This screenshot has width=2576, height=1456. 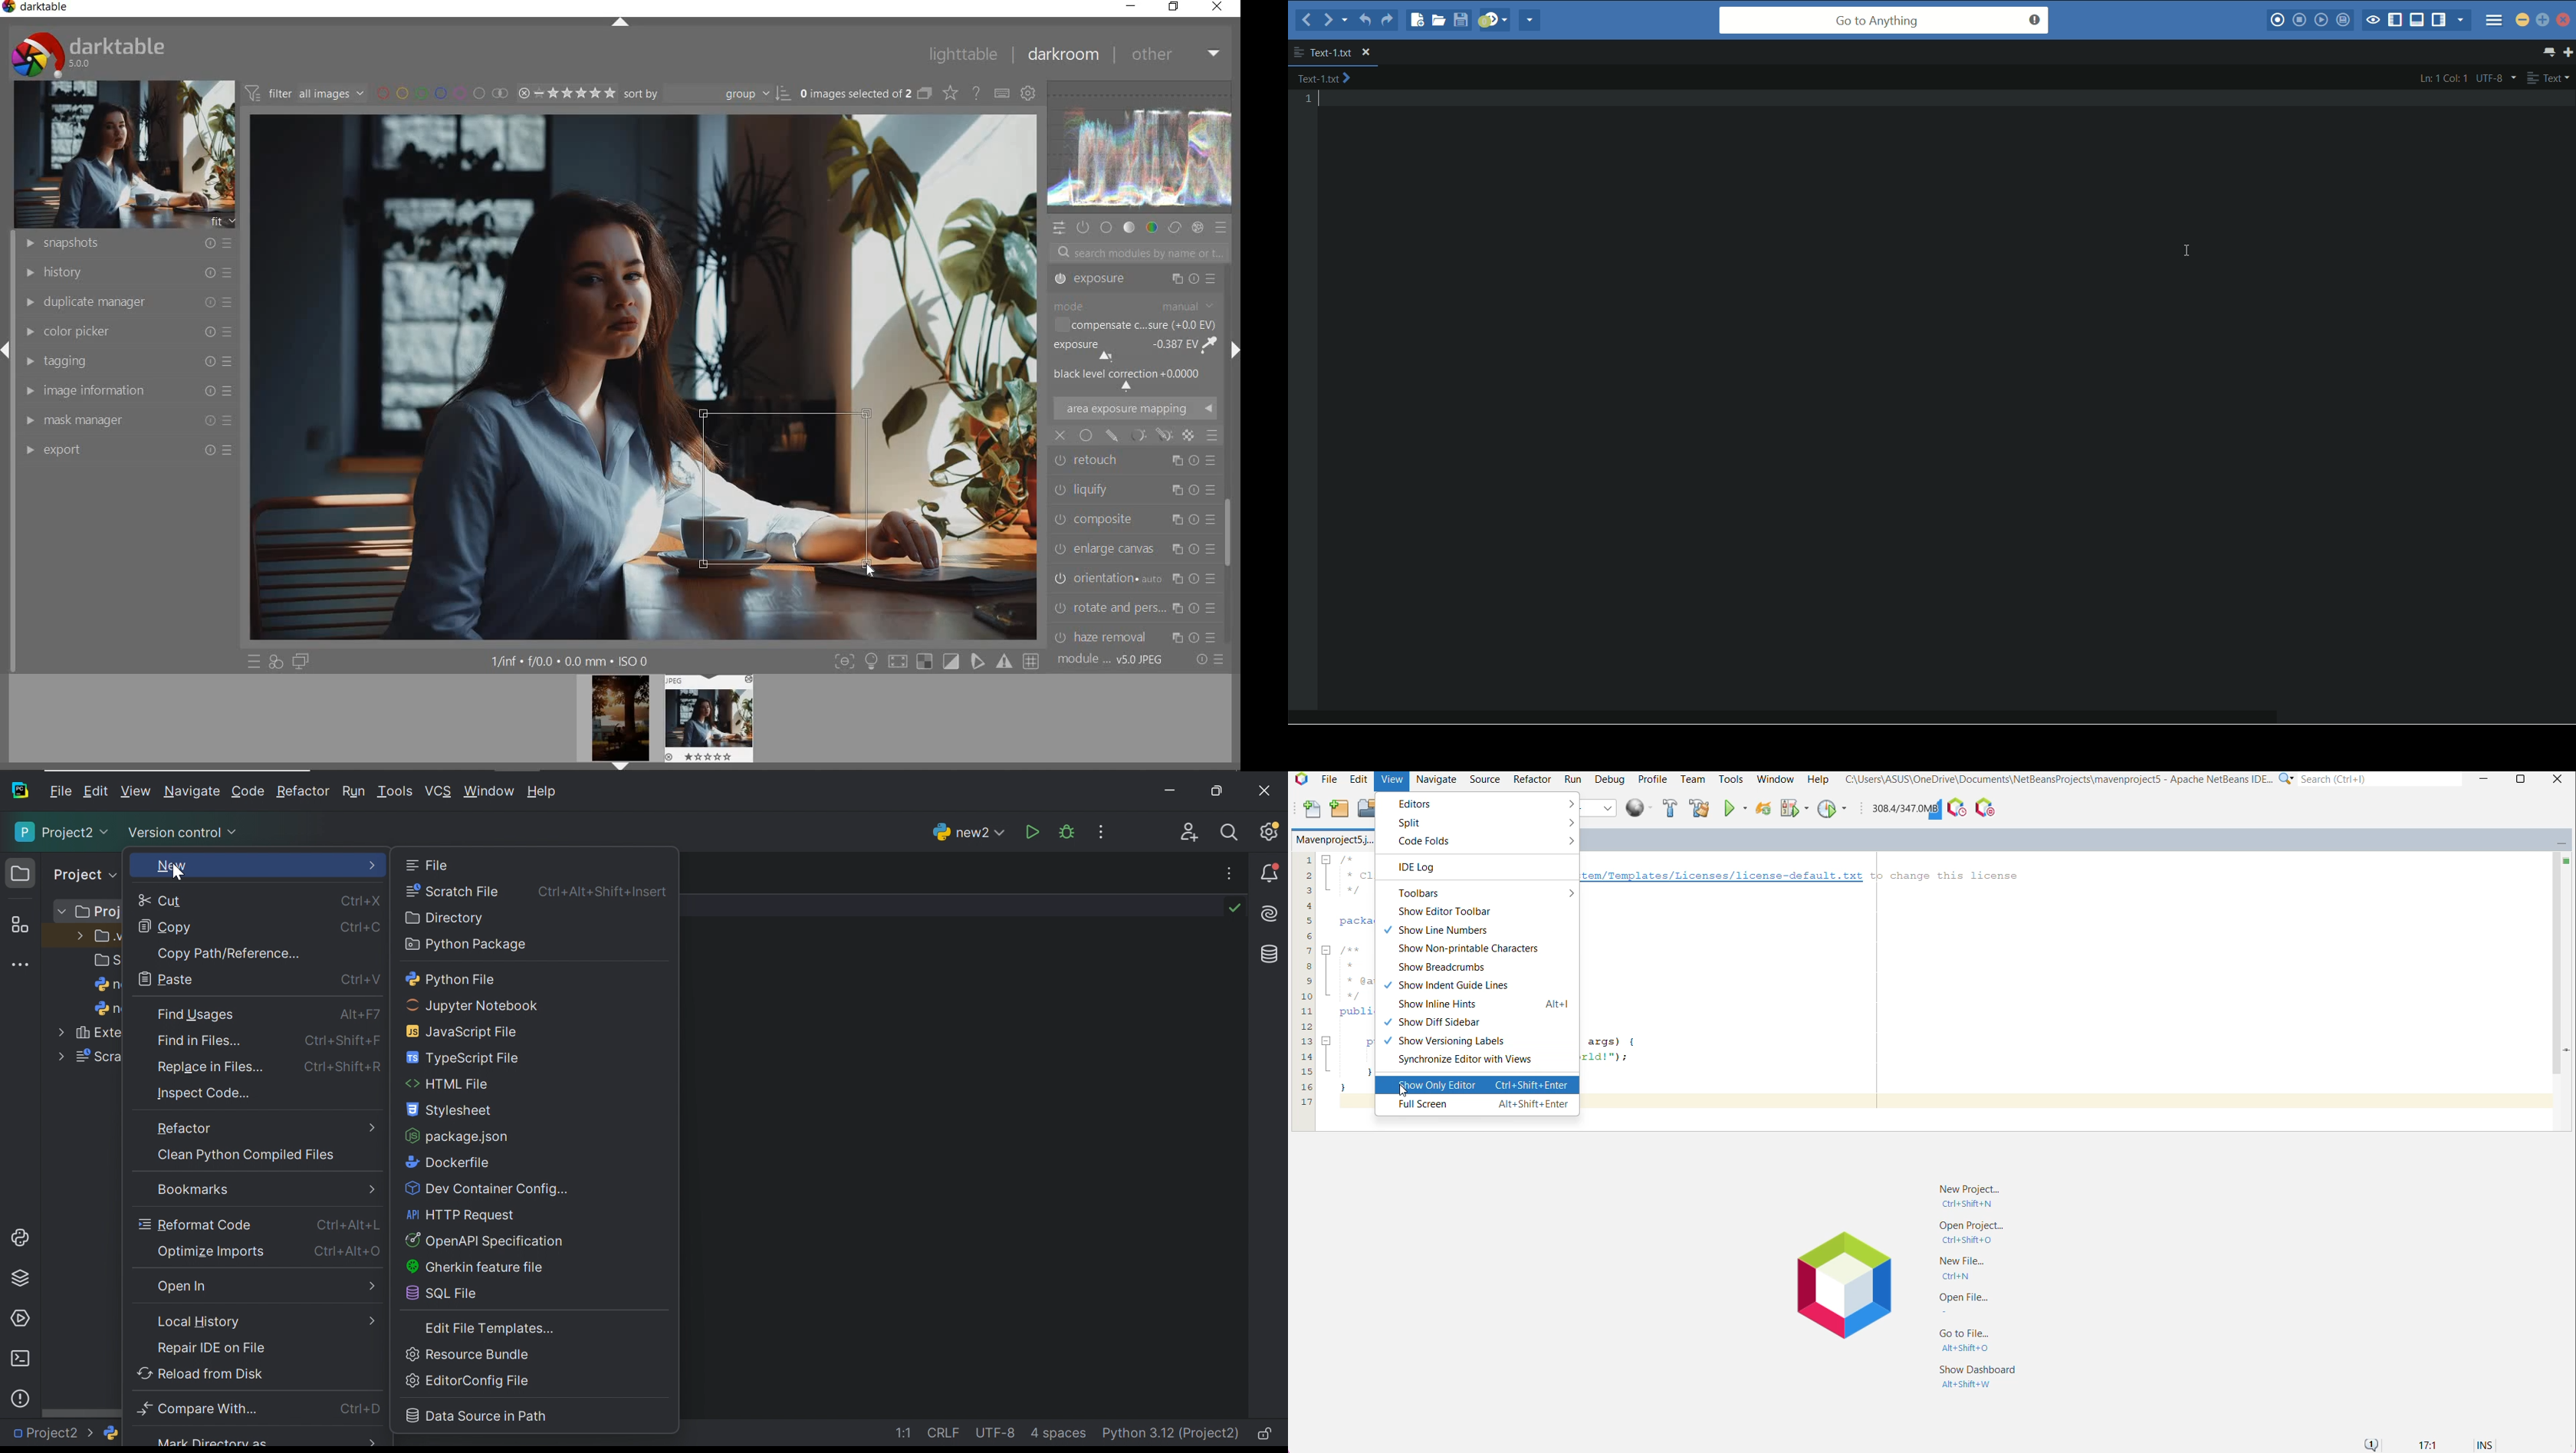 I want to click on FILTER IMAGE, so click(x=301, y=93).